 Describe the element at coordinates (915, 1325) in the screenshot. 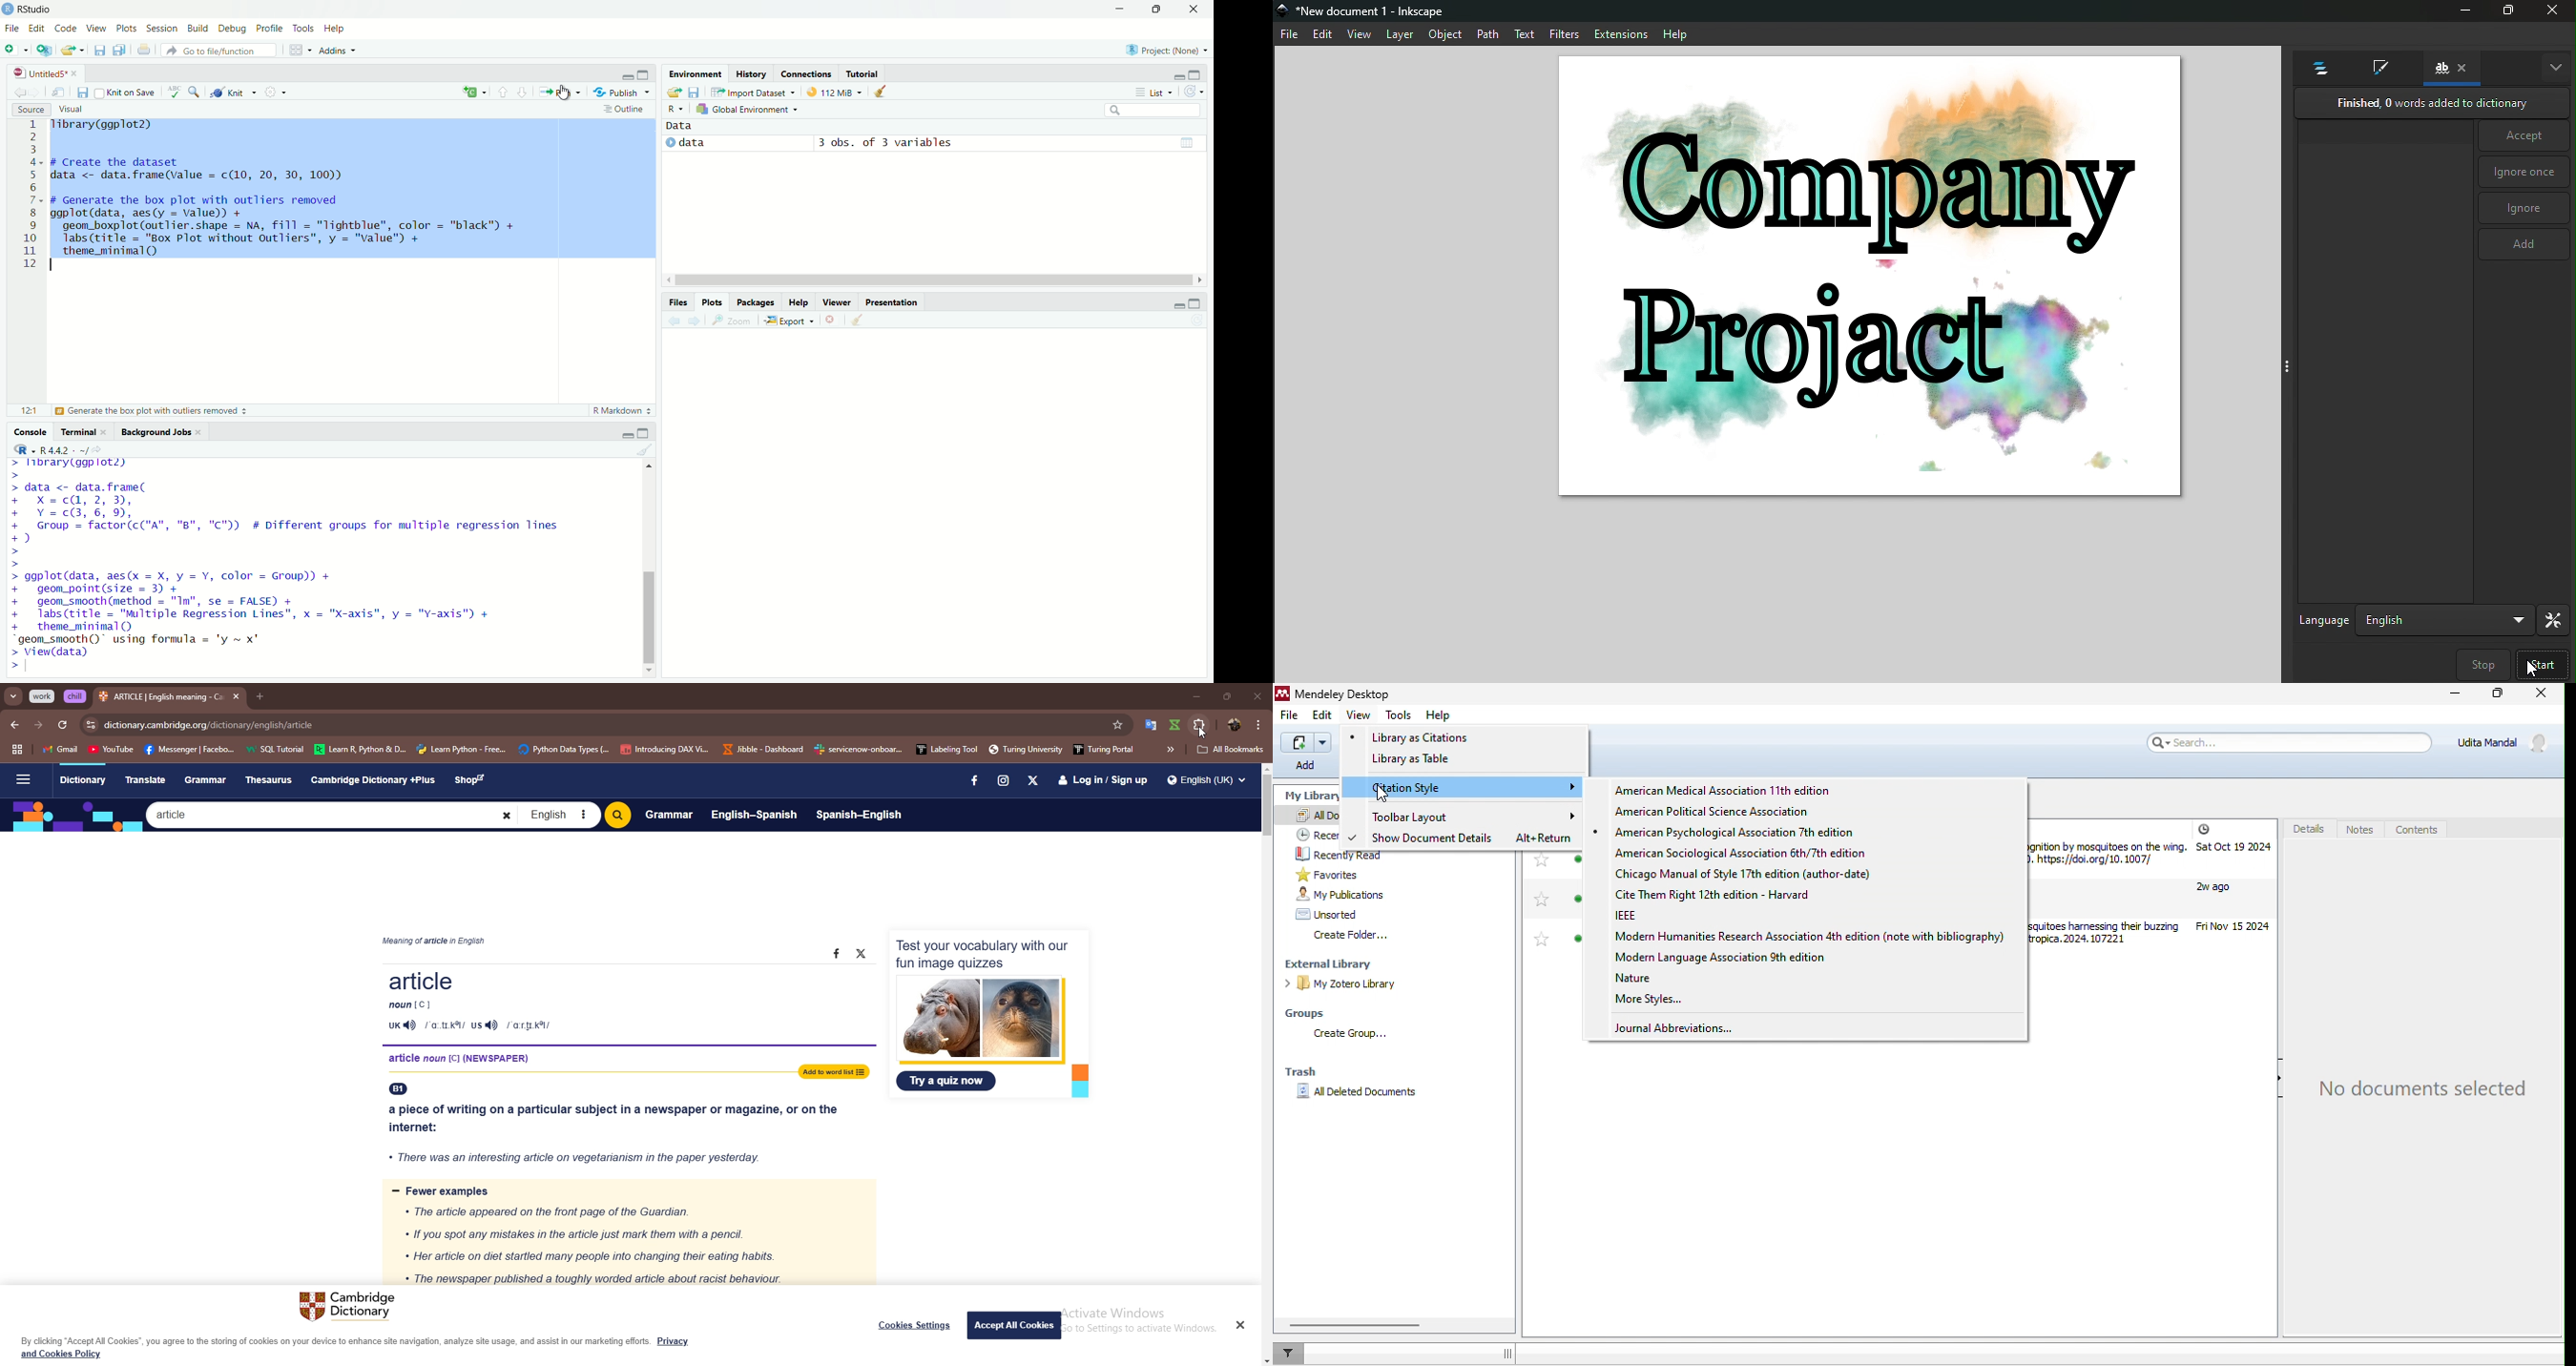

I see `Cookies Settings` at that location.